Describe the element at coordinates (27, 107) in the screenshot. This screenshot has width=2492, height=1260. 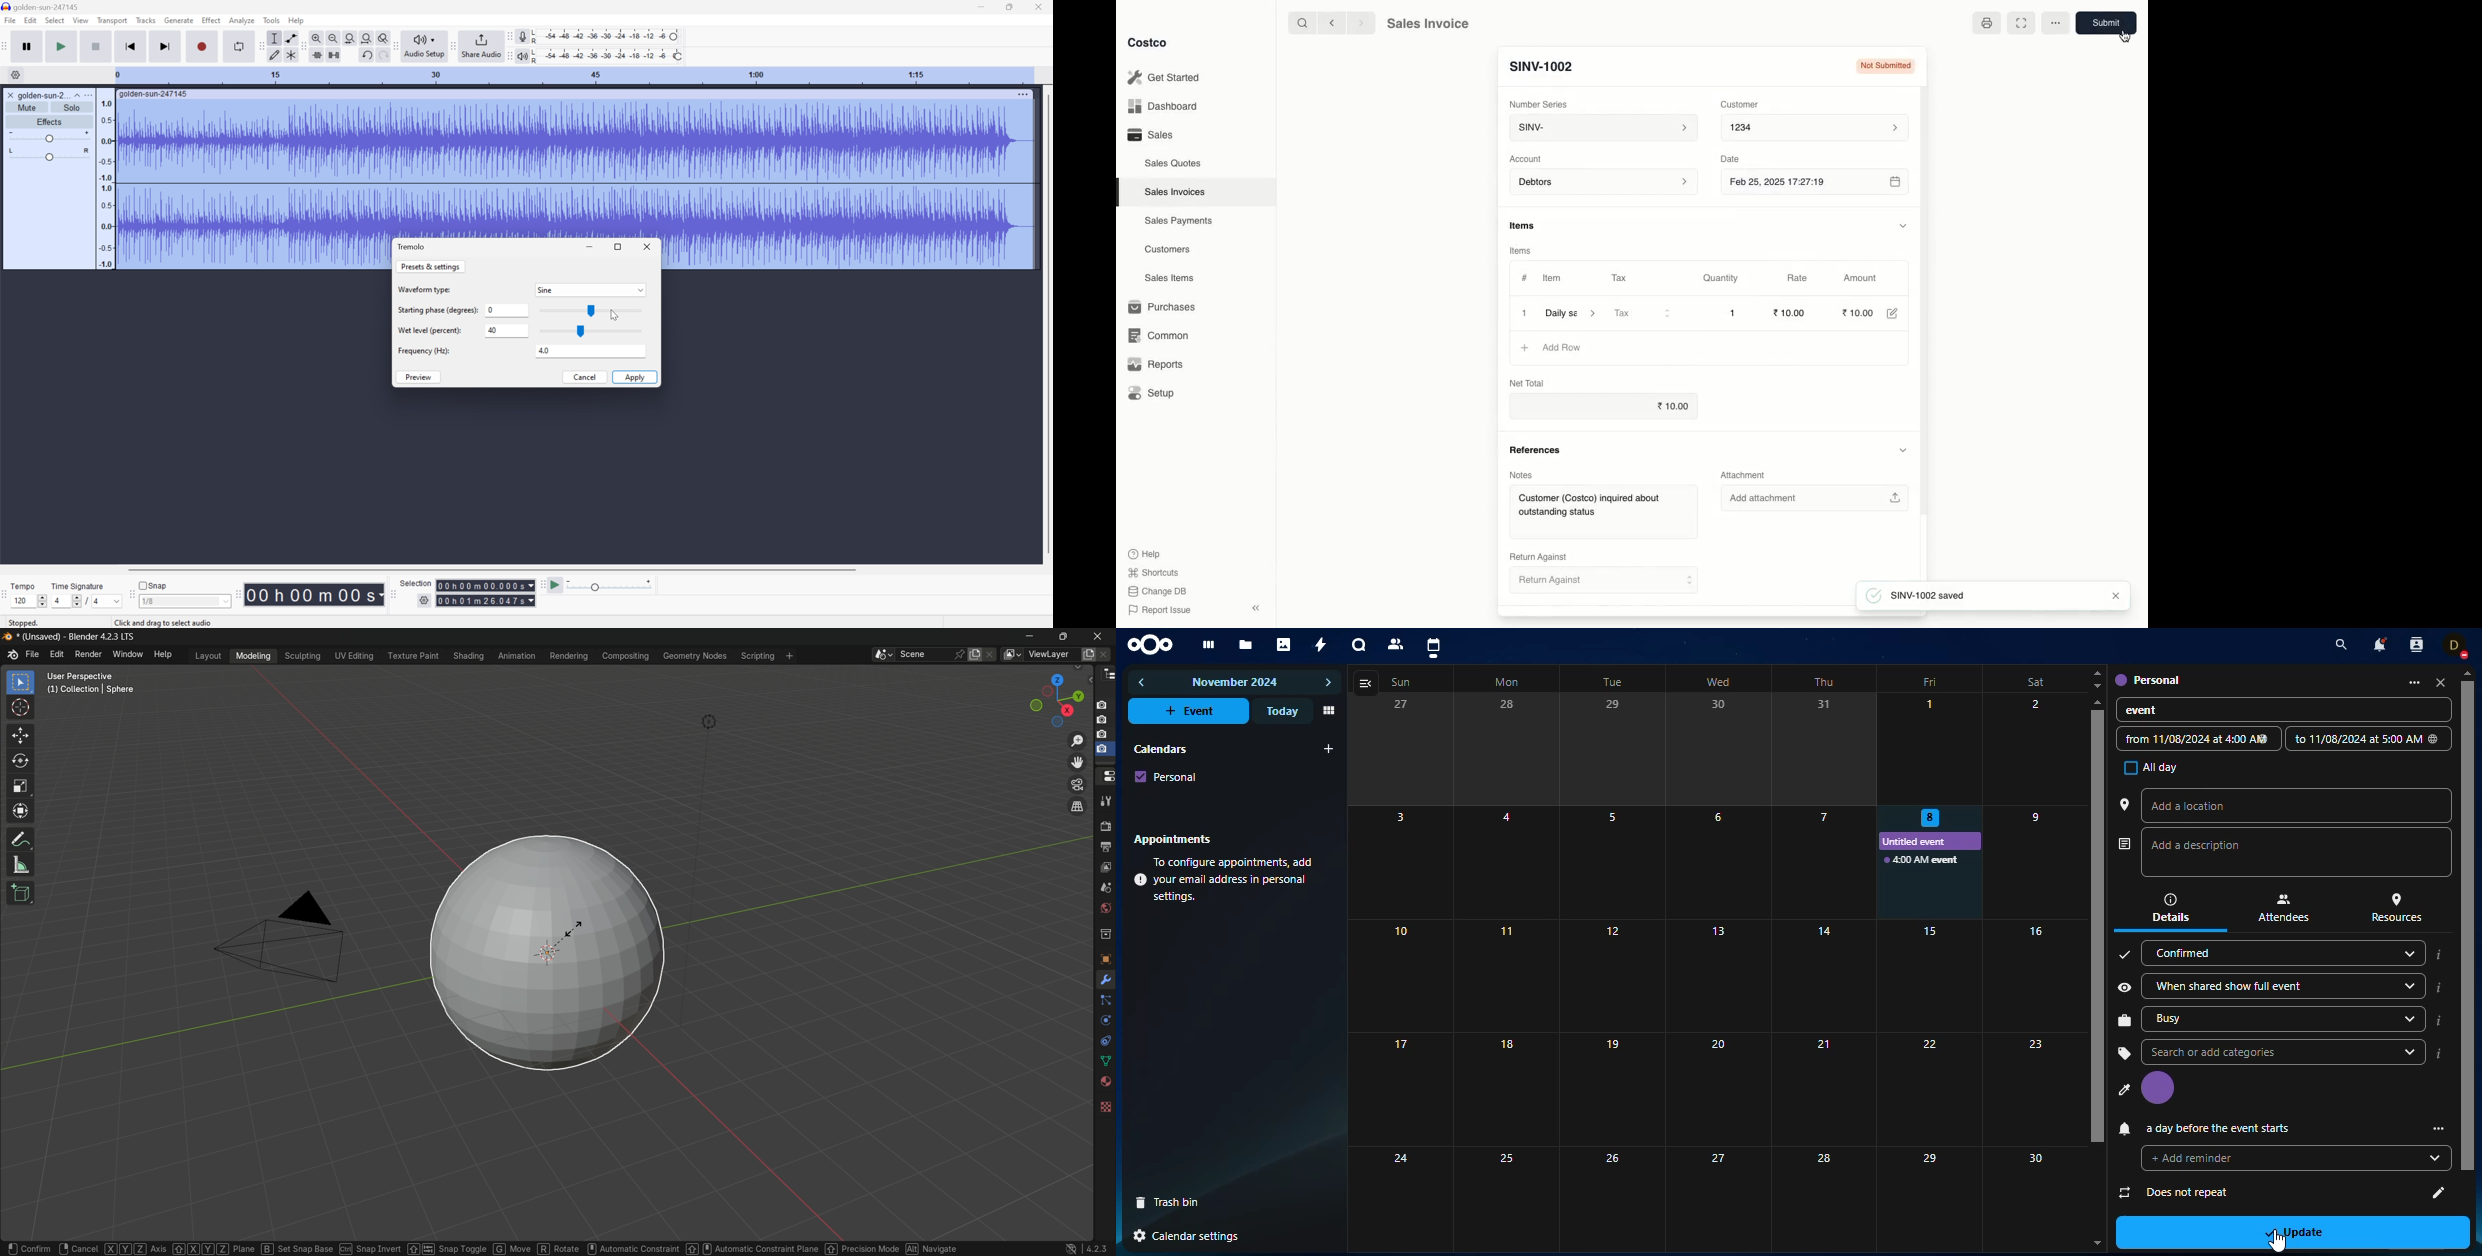
I see `Mute` at that location.